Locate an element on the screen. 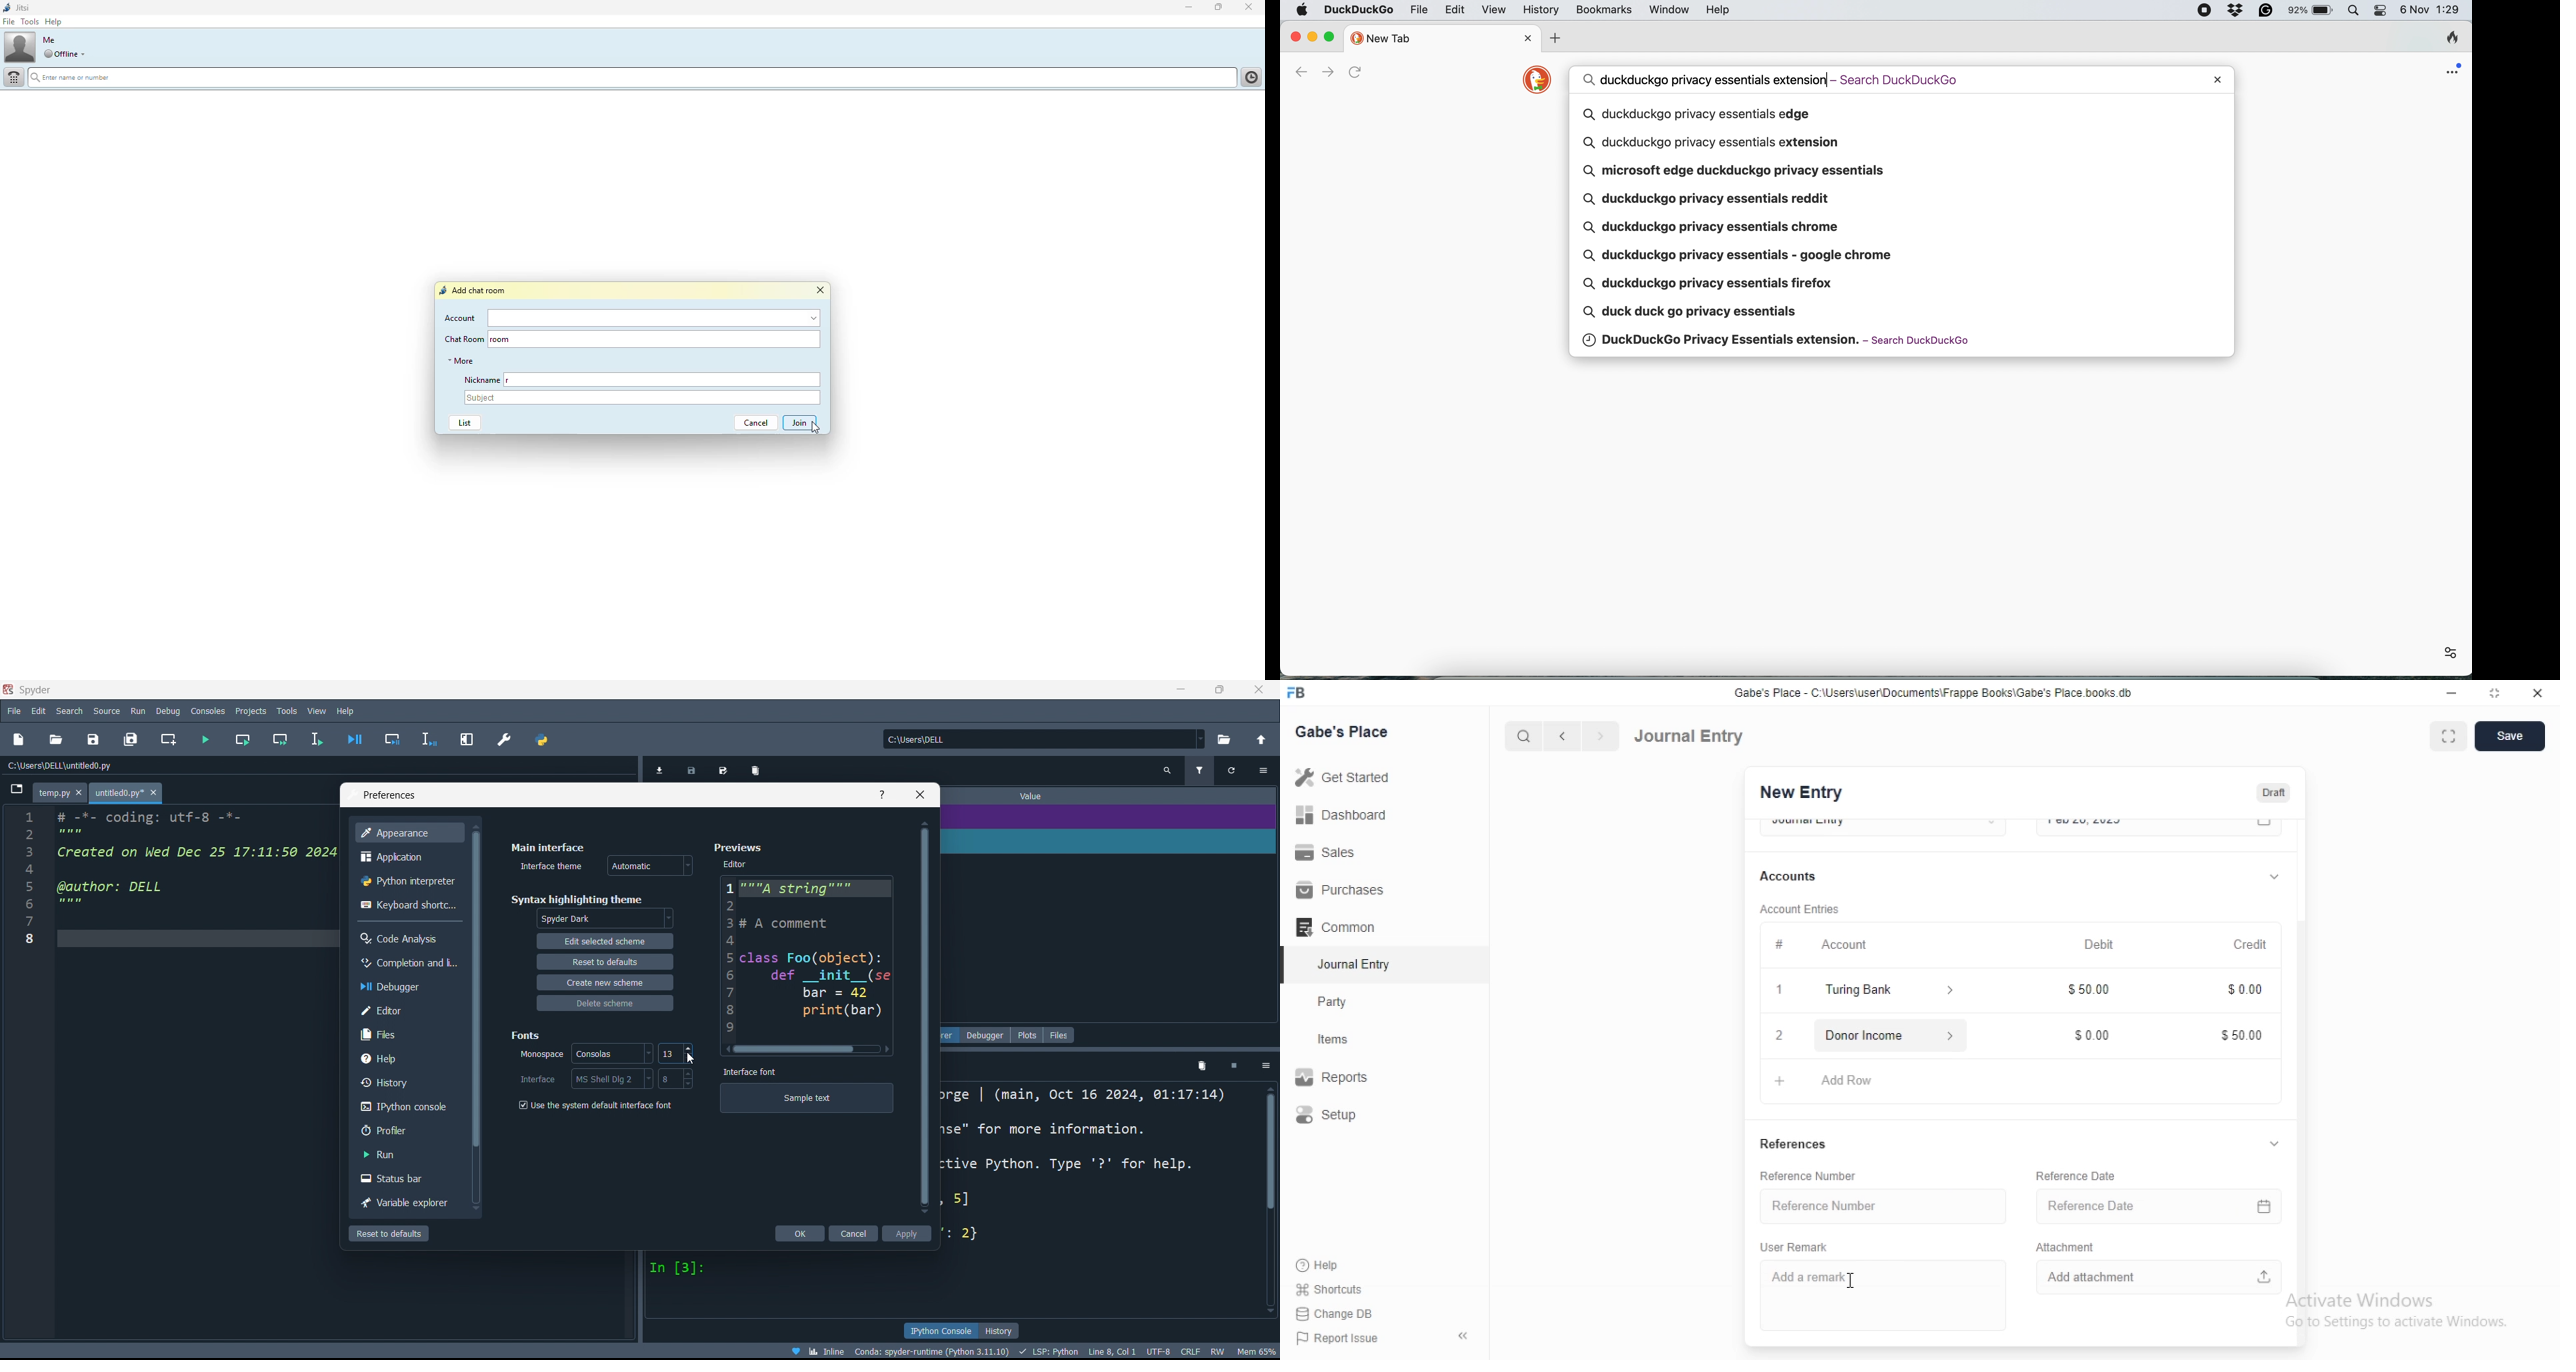 Image resolution: width=2576 pixels, height=1372 pixels. interface theme: automatic is located at coordinates (603, 866).